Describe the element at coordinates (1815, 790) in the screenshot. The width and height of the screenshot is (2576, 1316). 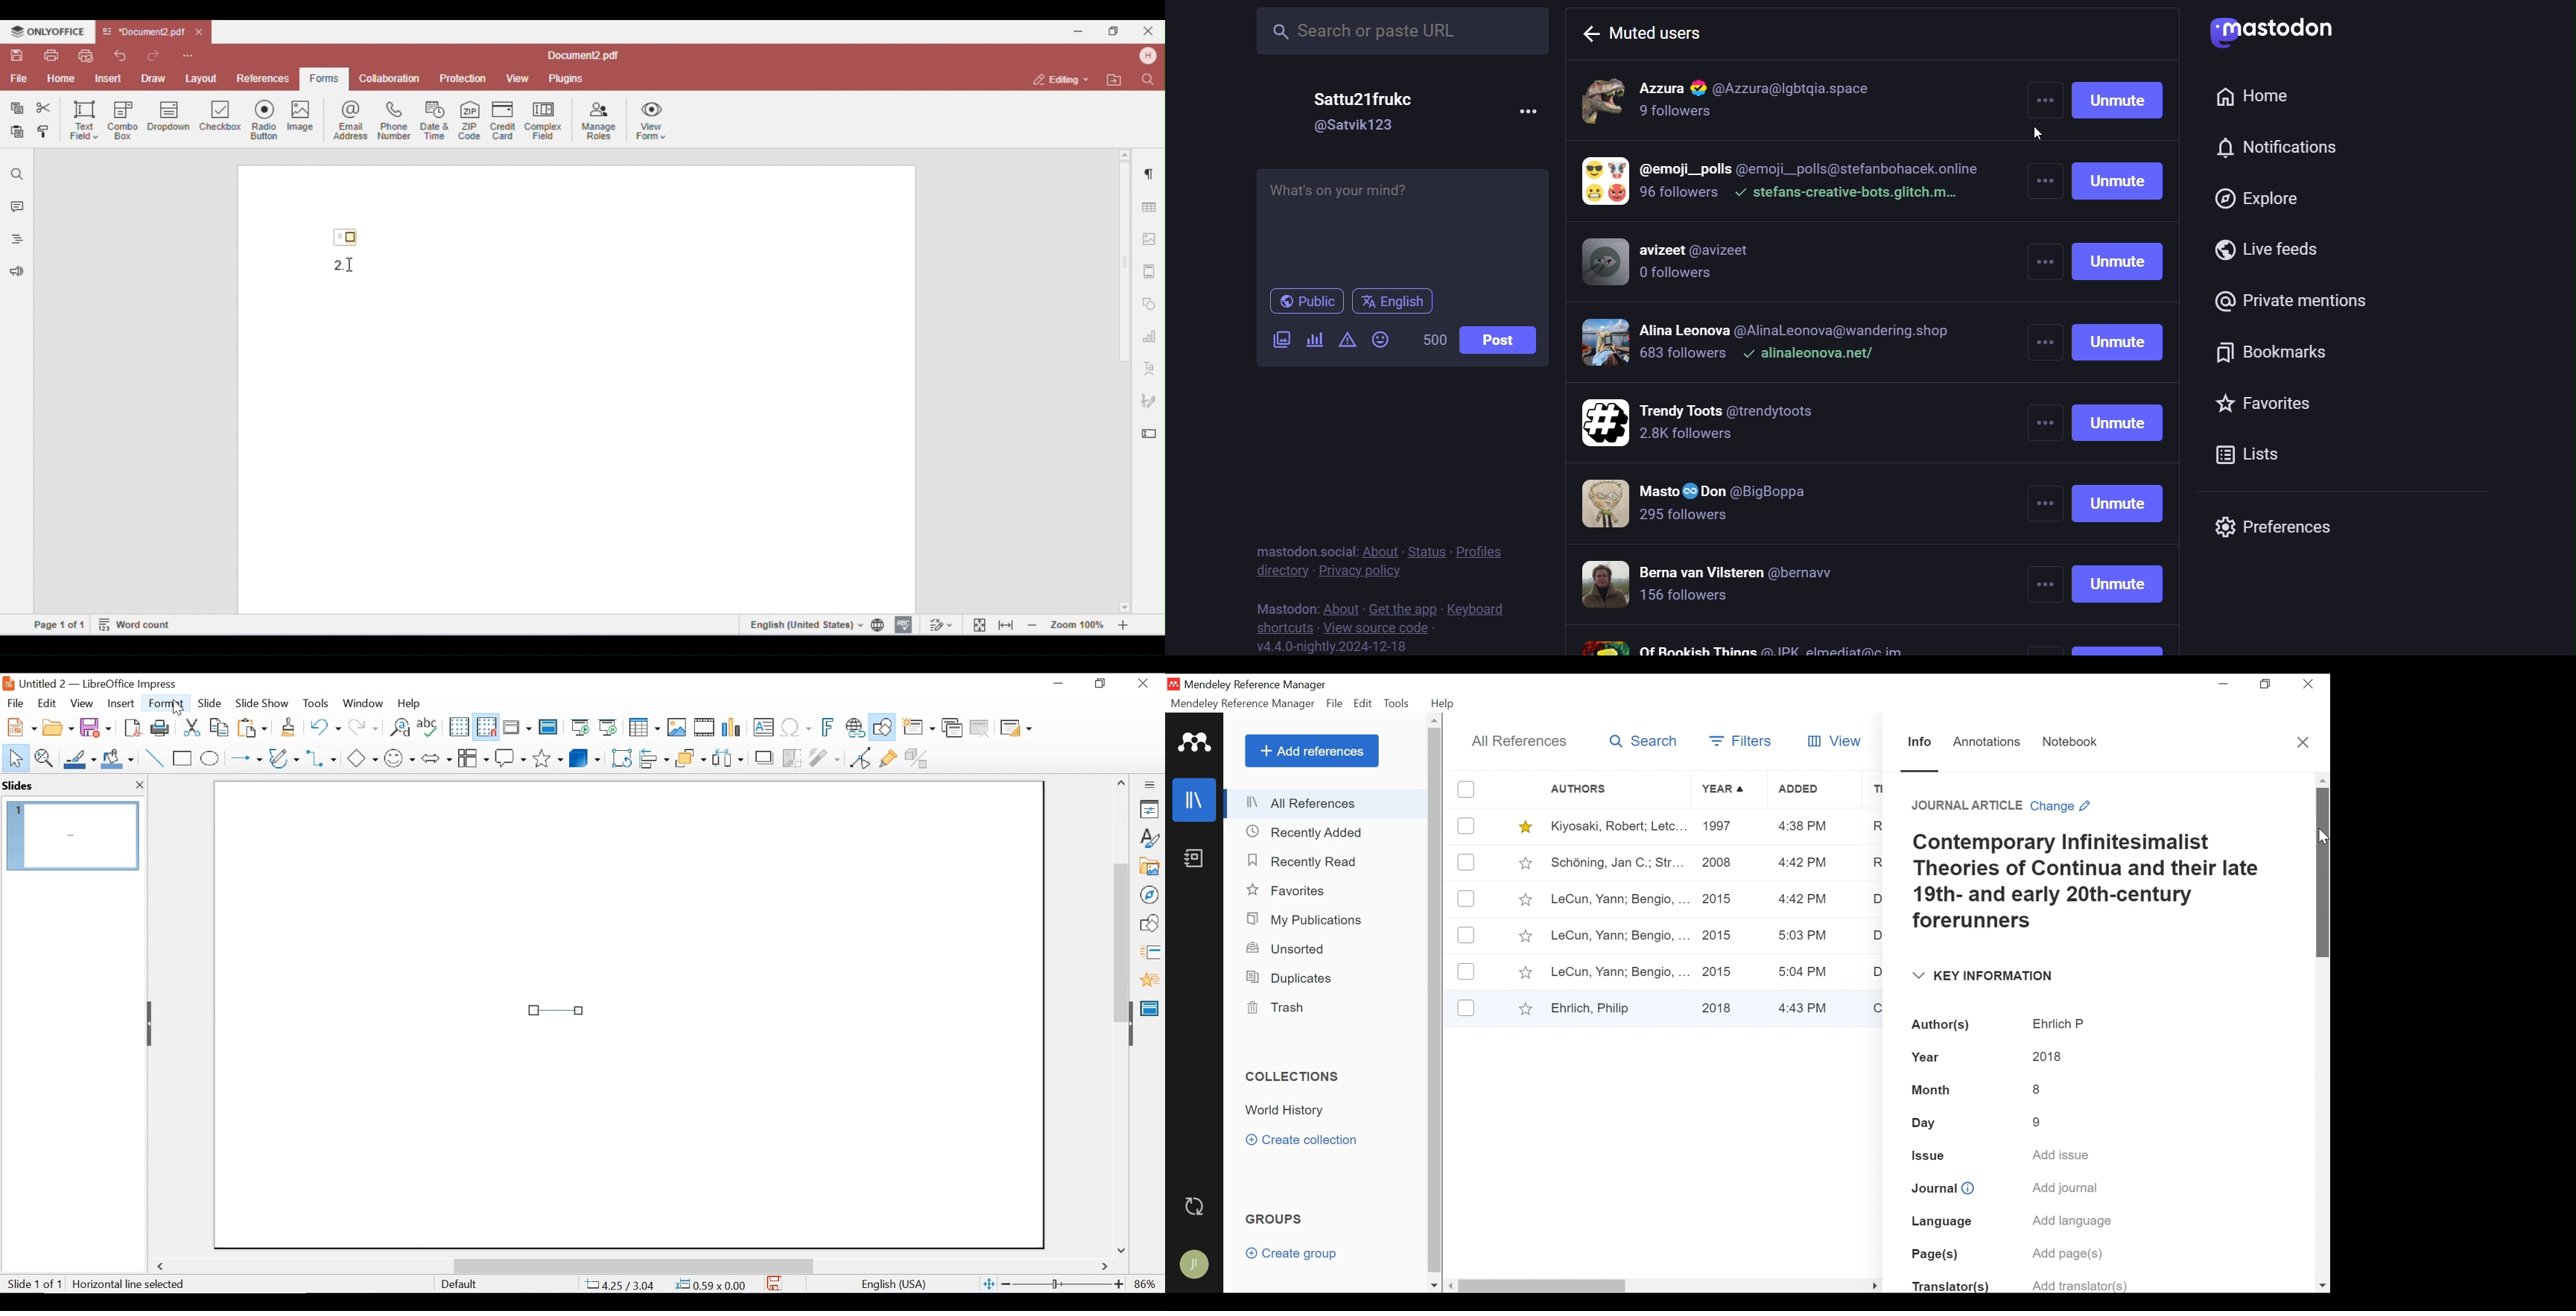
I see `Added` at that location.